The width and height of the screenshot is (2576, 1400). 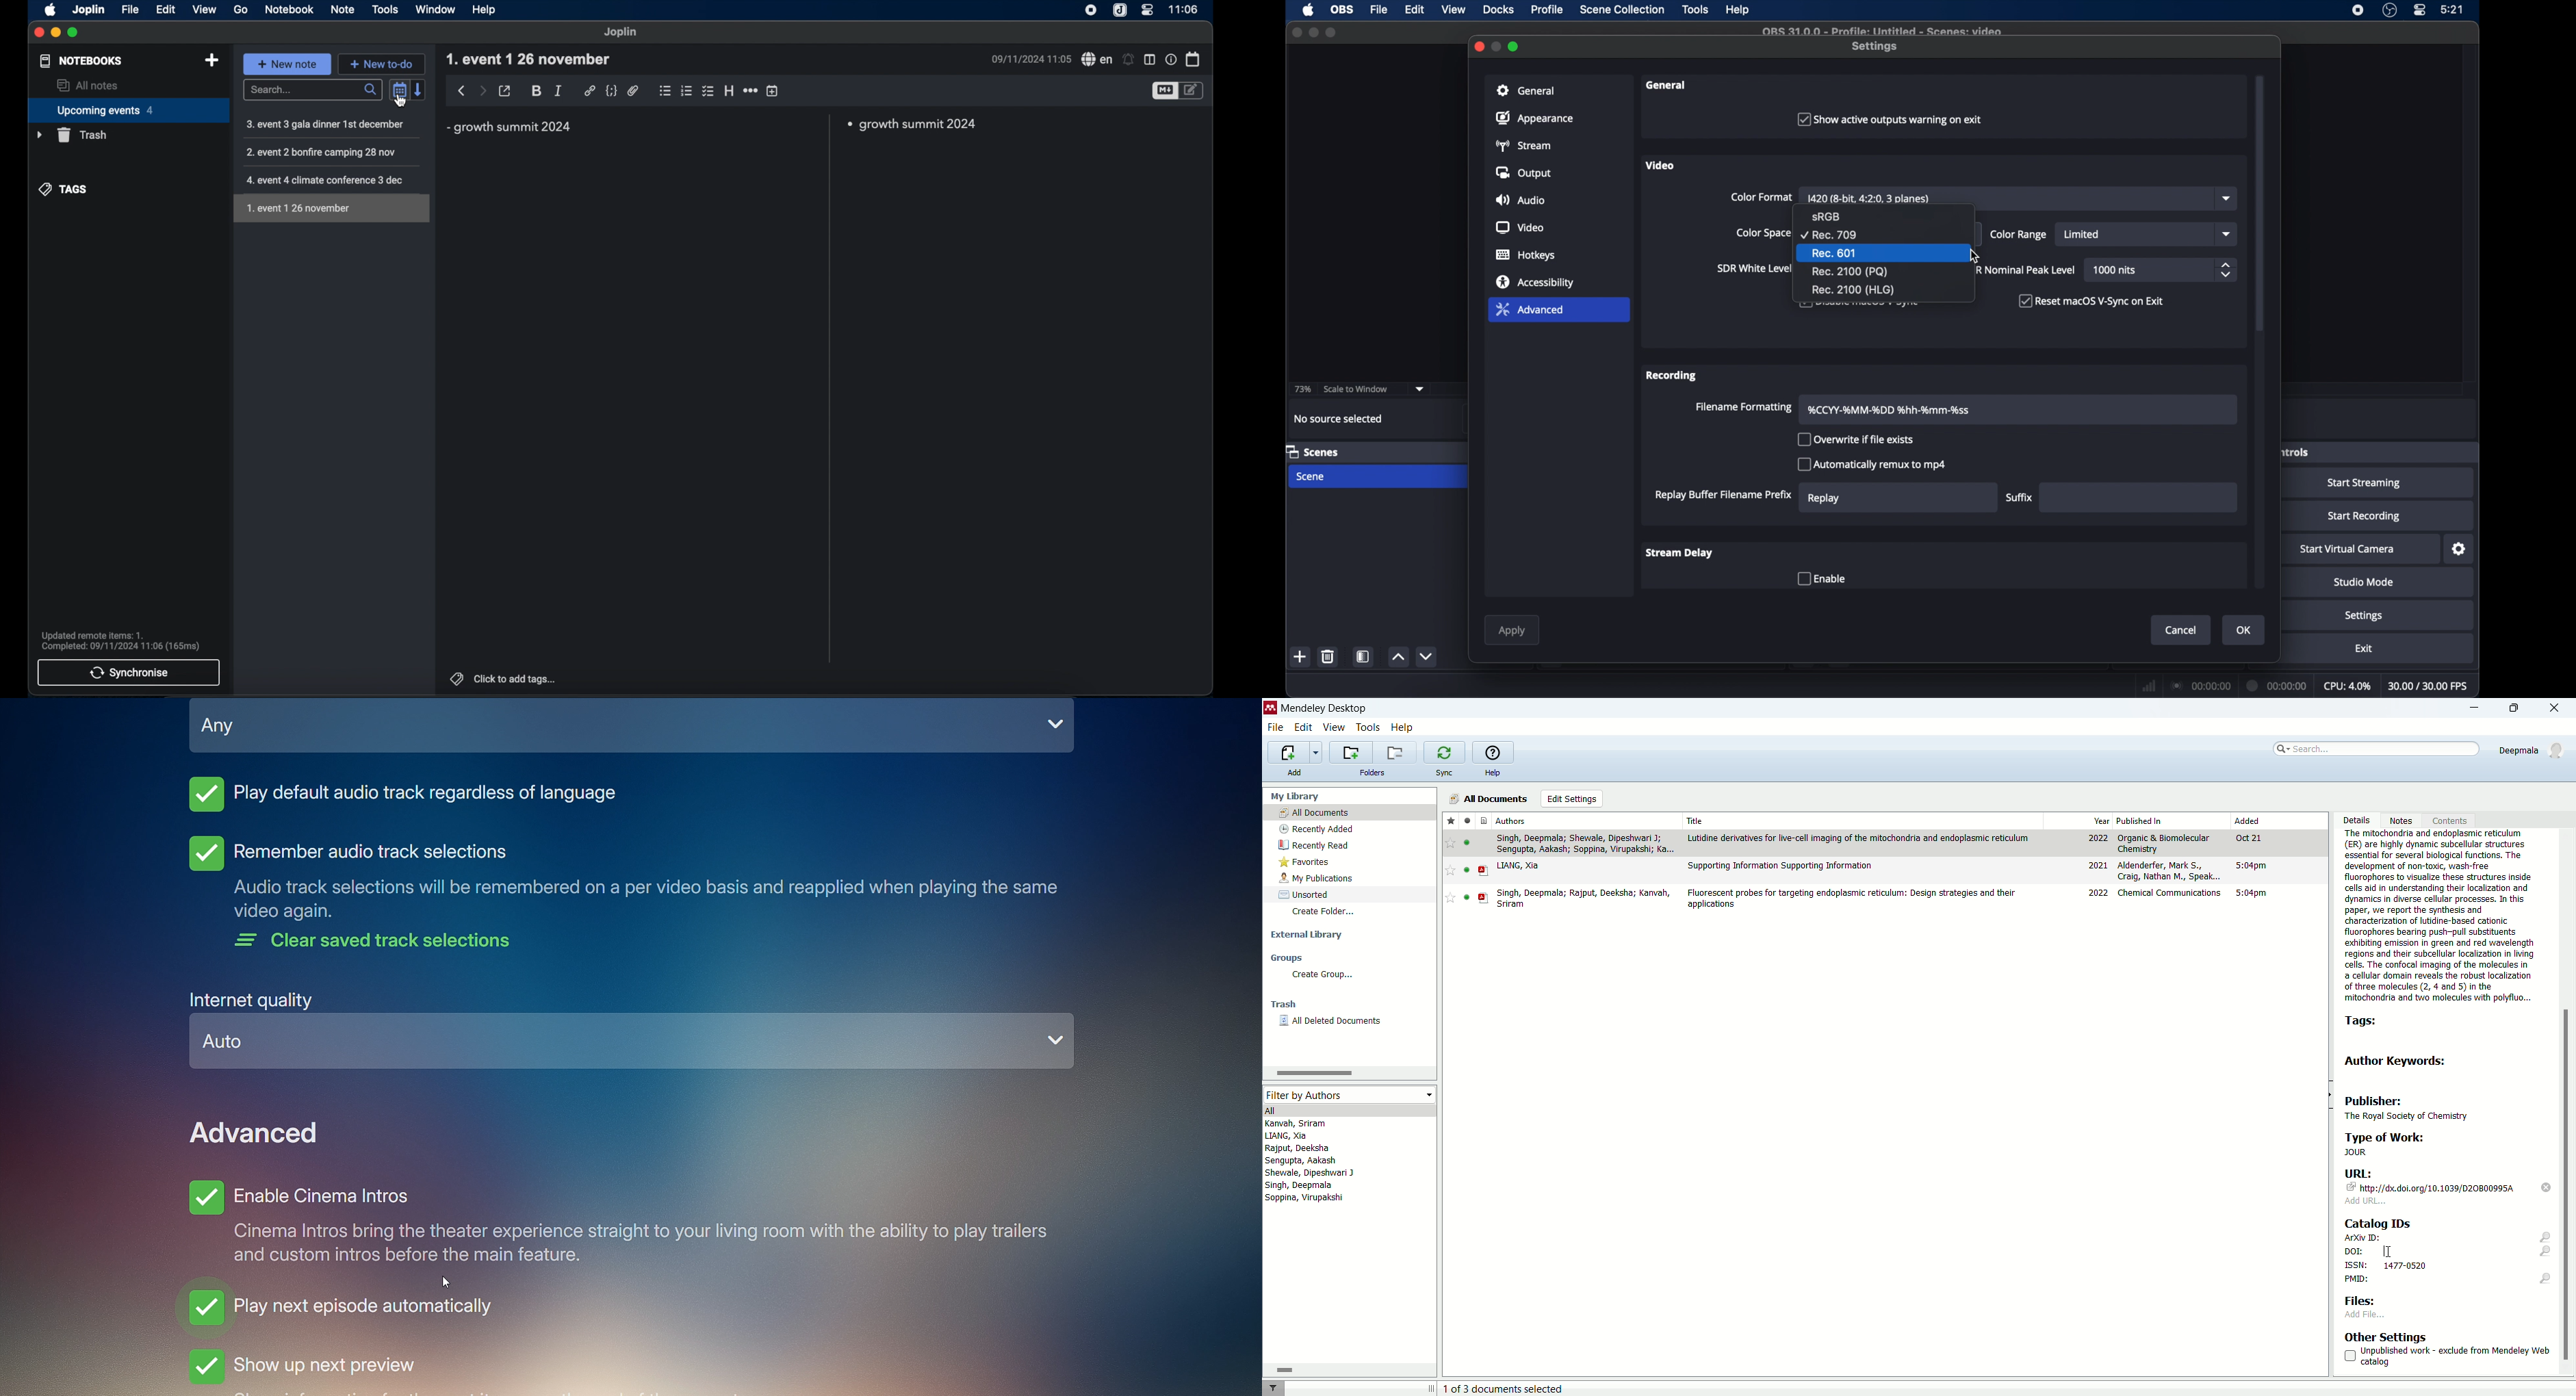 I want to click on Advanced, so click(x=257, y=1132).